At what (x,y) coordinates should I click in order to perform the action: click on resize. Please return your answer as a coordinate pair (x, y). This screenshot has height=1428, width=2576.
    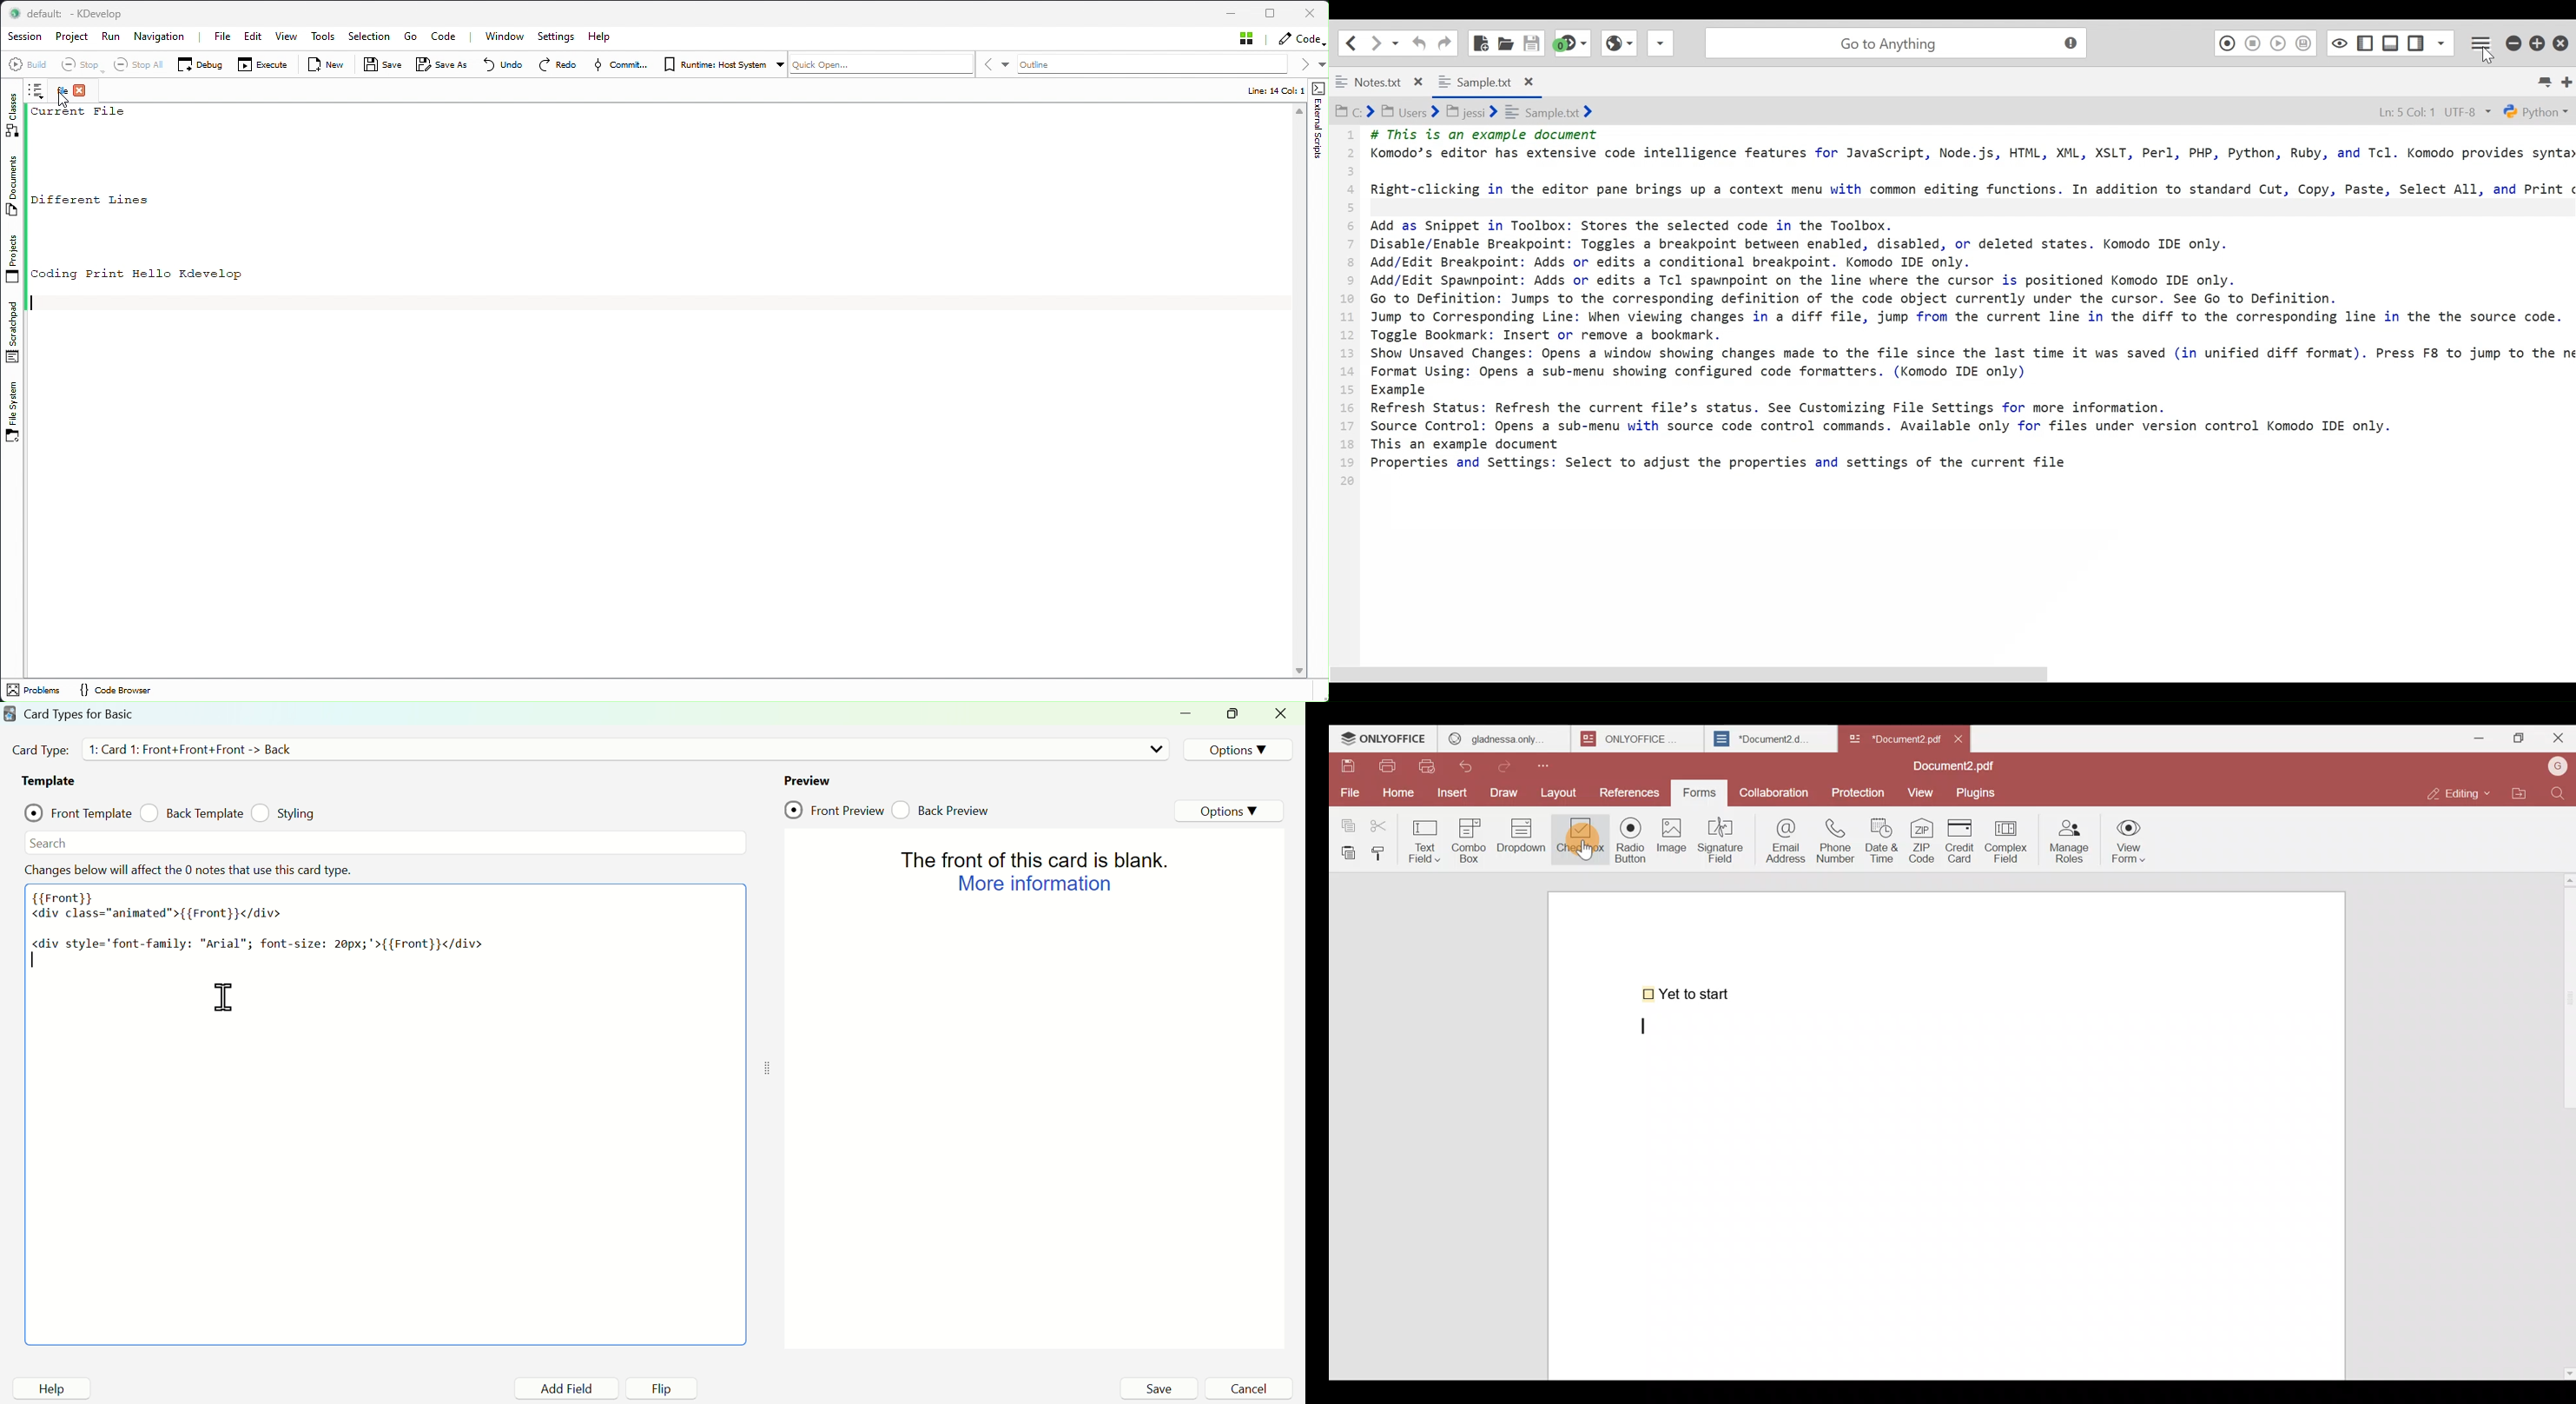
    Looking at the image, I should click on (1236, 715).